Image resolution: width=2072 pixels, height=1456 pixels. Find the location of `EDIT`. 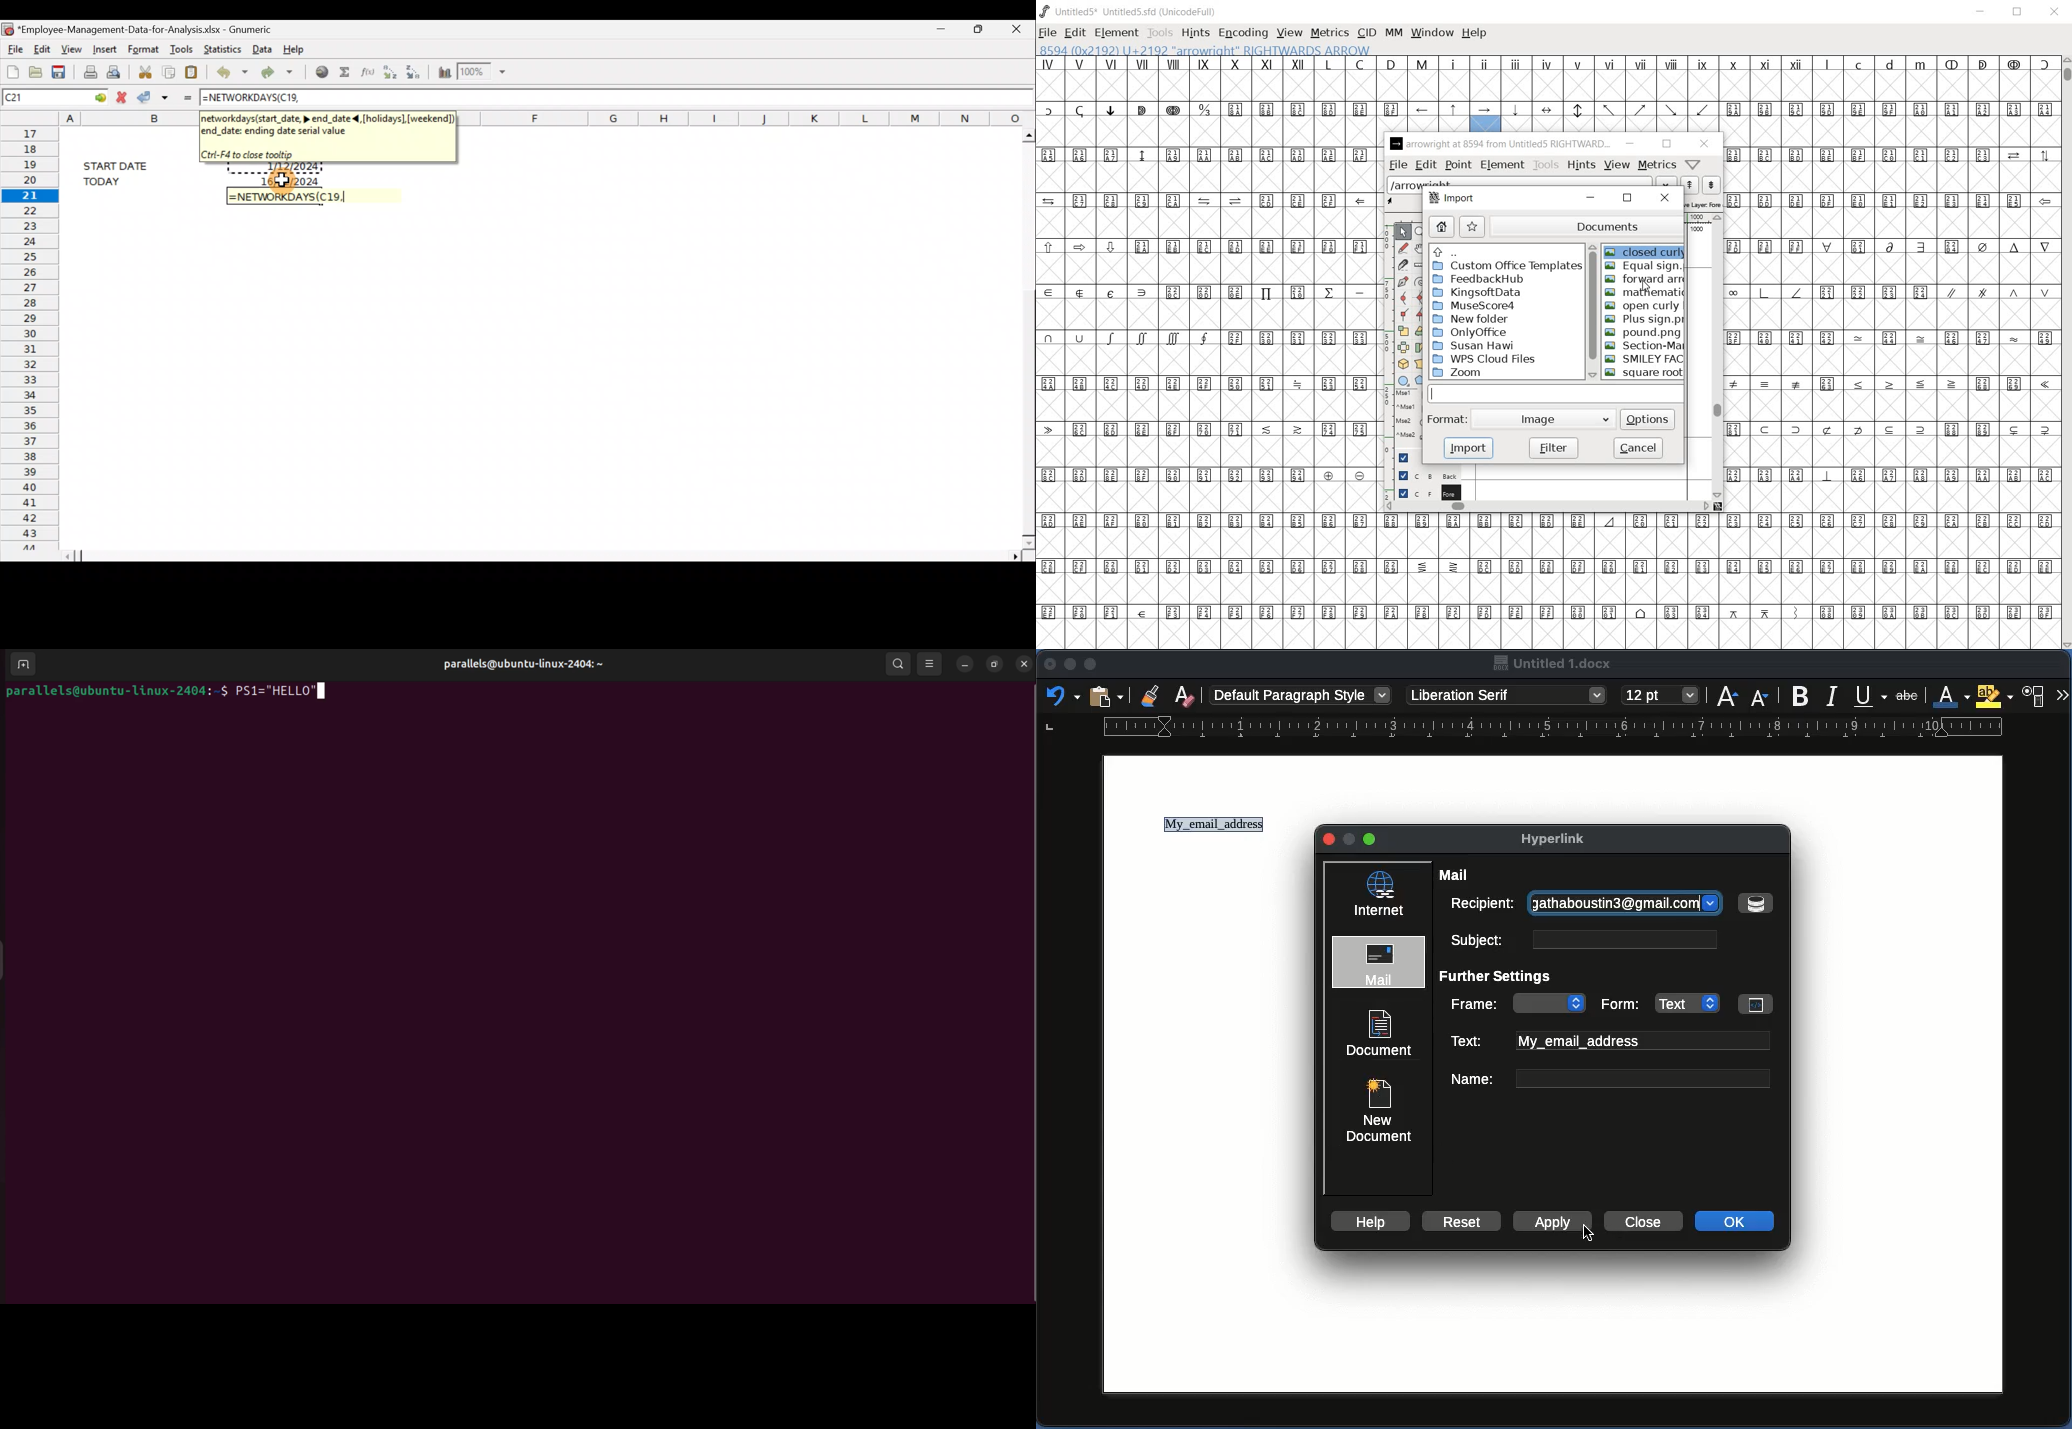

EDIT is located at coordinates (1075, 34).